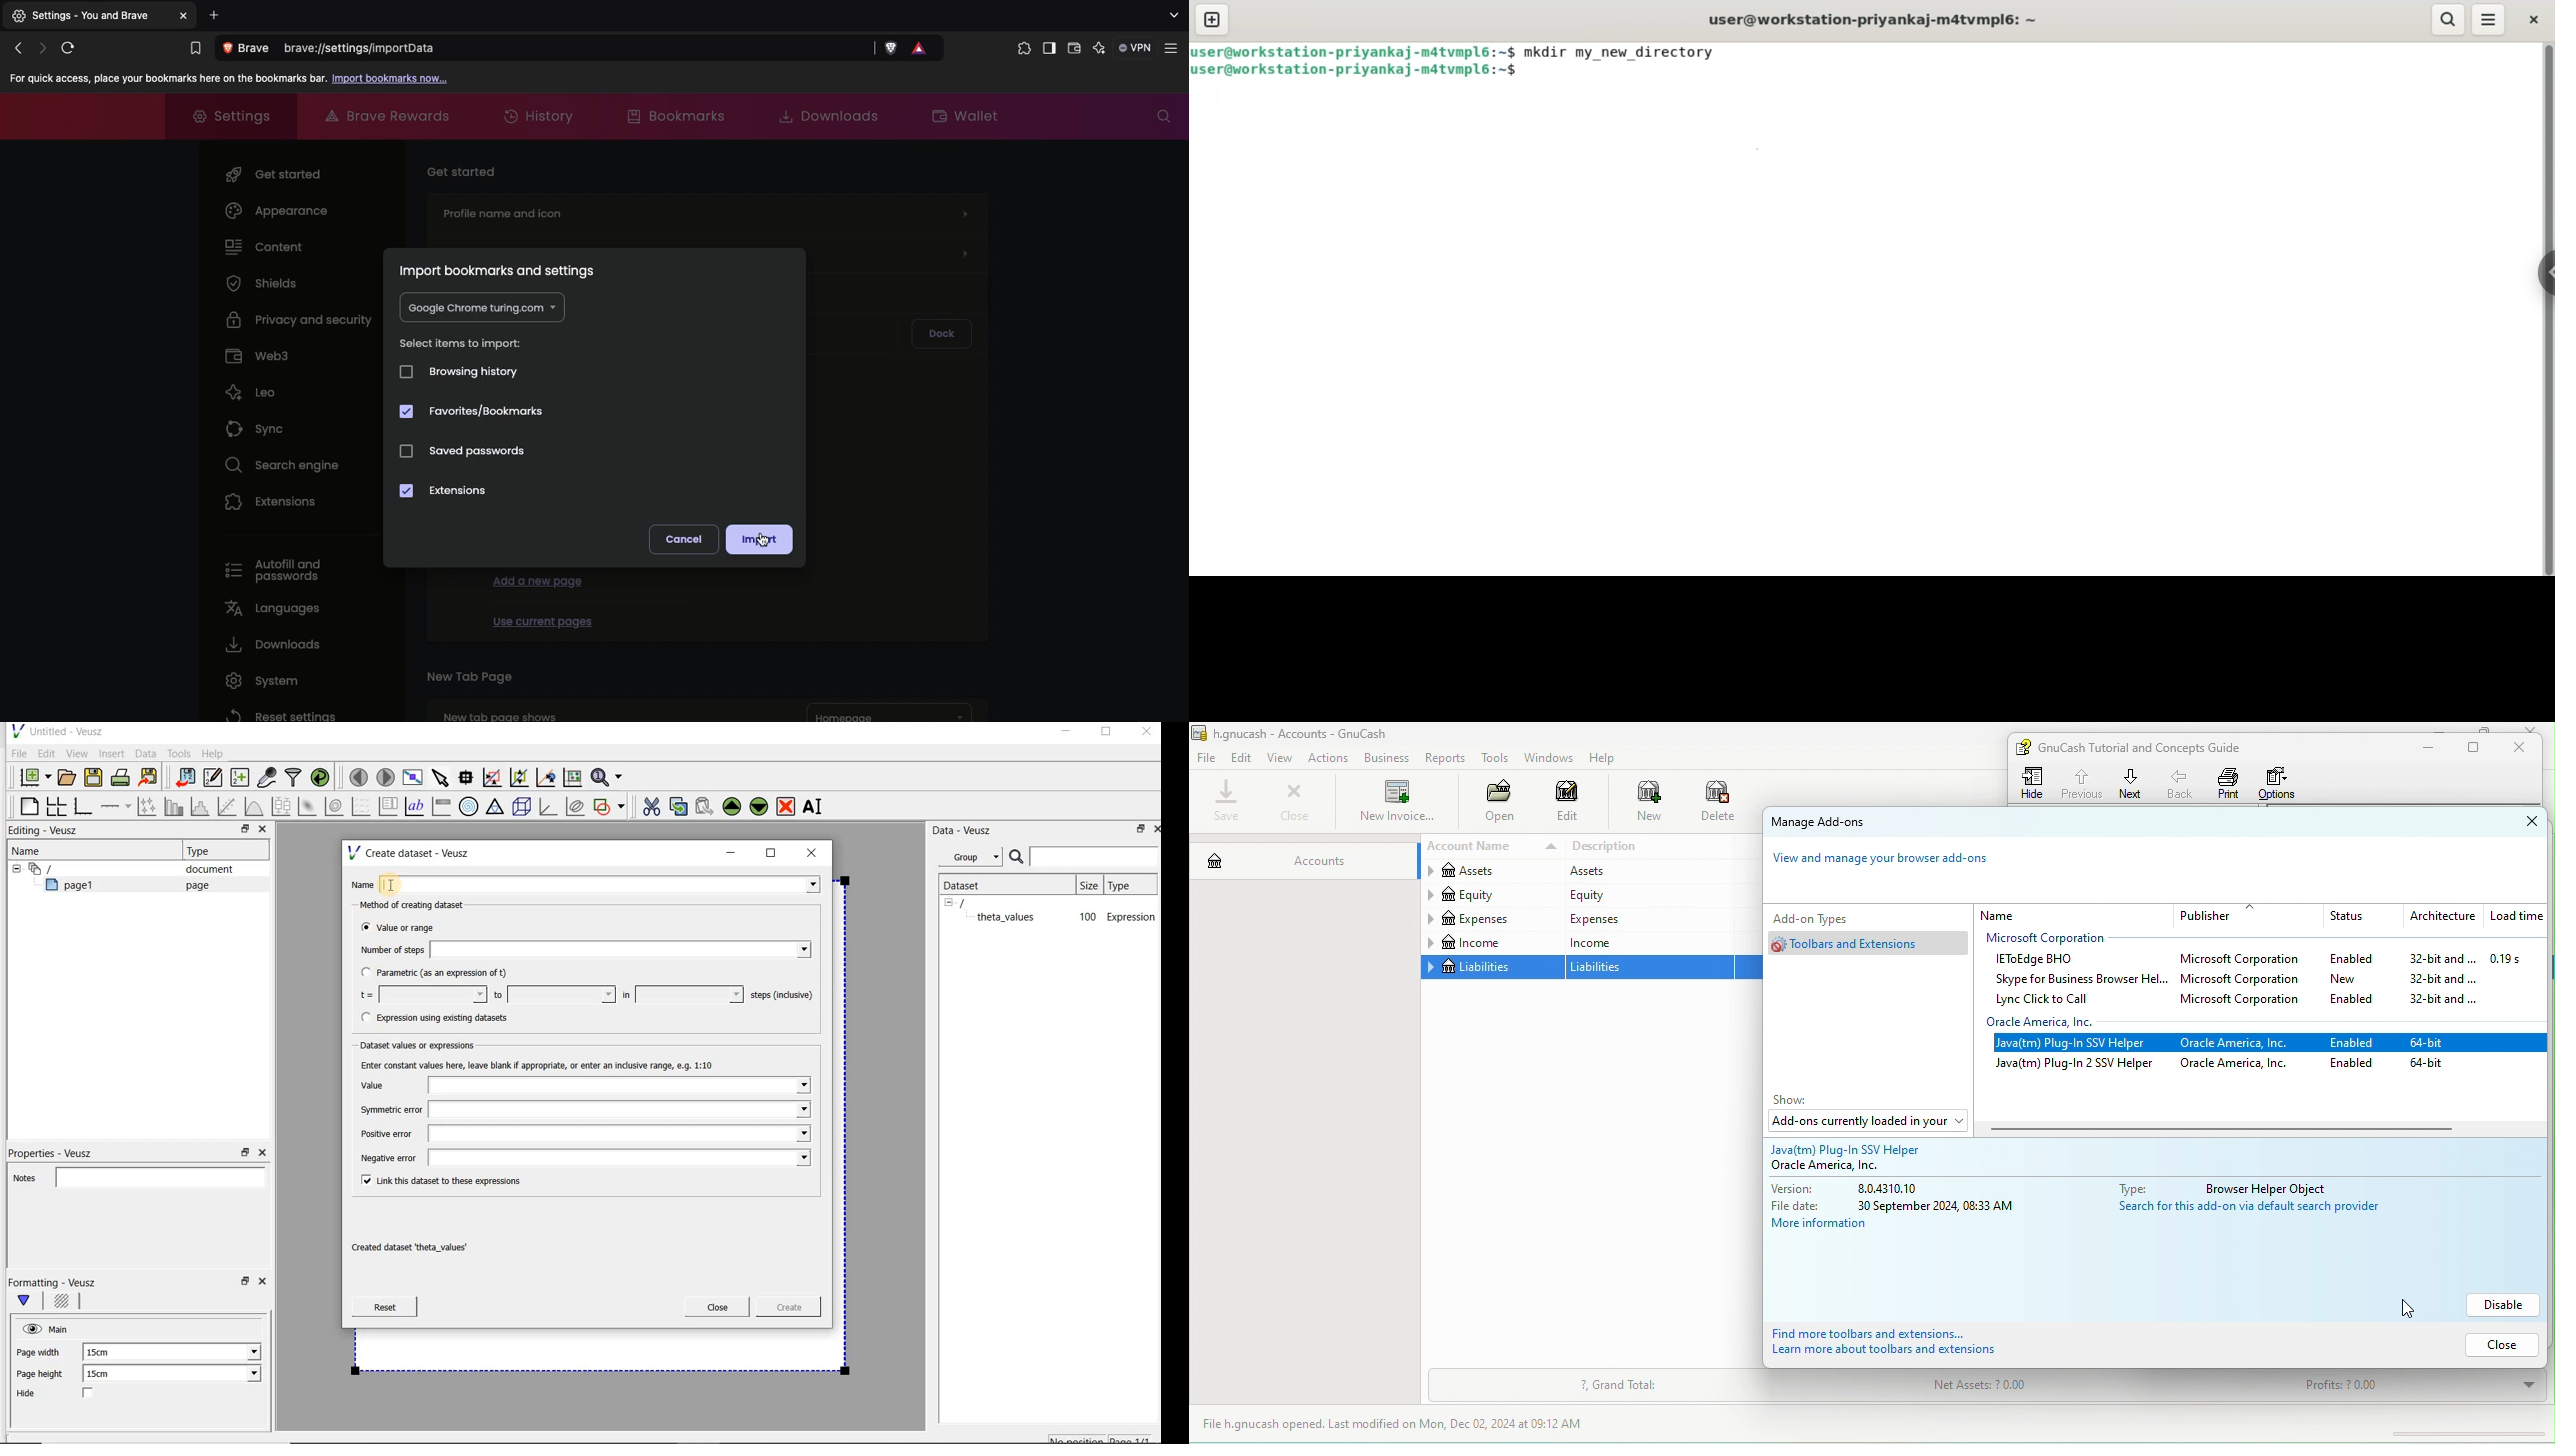 The image size is (2576, 1456). Describe the element at coordinates (148, 806) in the screenshot. I see `Plot points with lines and error bars` at that location.